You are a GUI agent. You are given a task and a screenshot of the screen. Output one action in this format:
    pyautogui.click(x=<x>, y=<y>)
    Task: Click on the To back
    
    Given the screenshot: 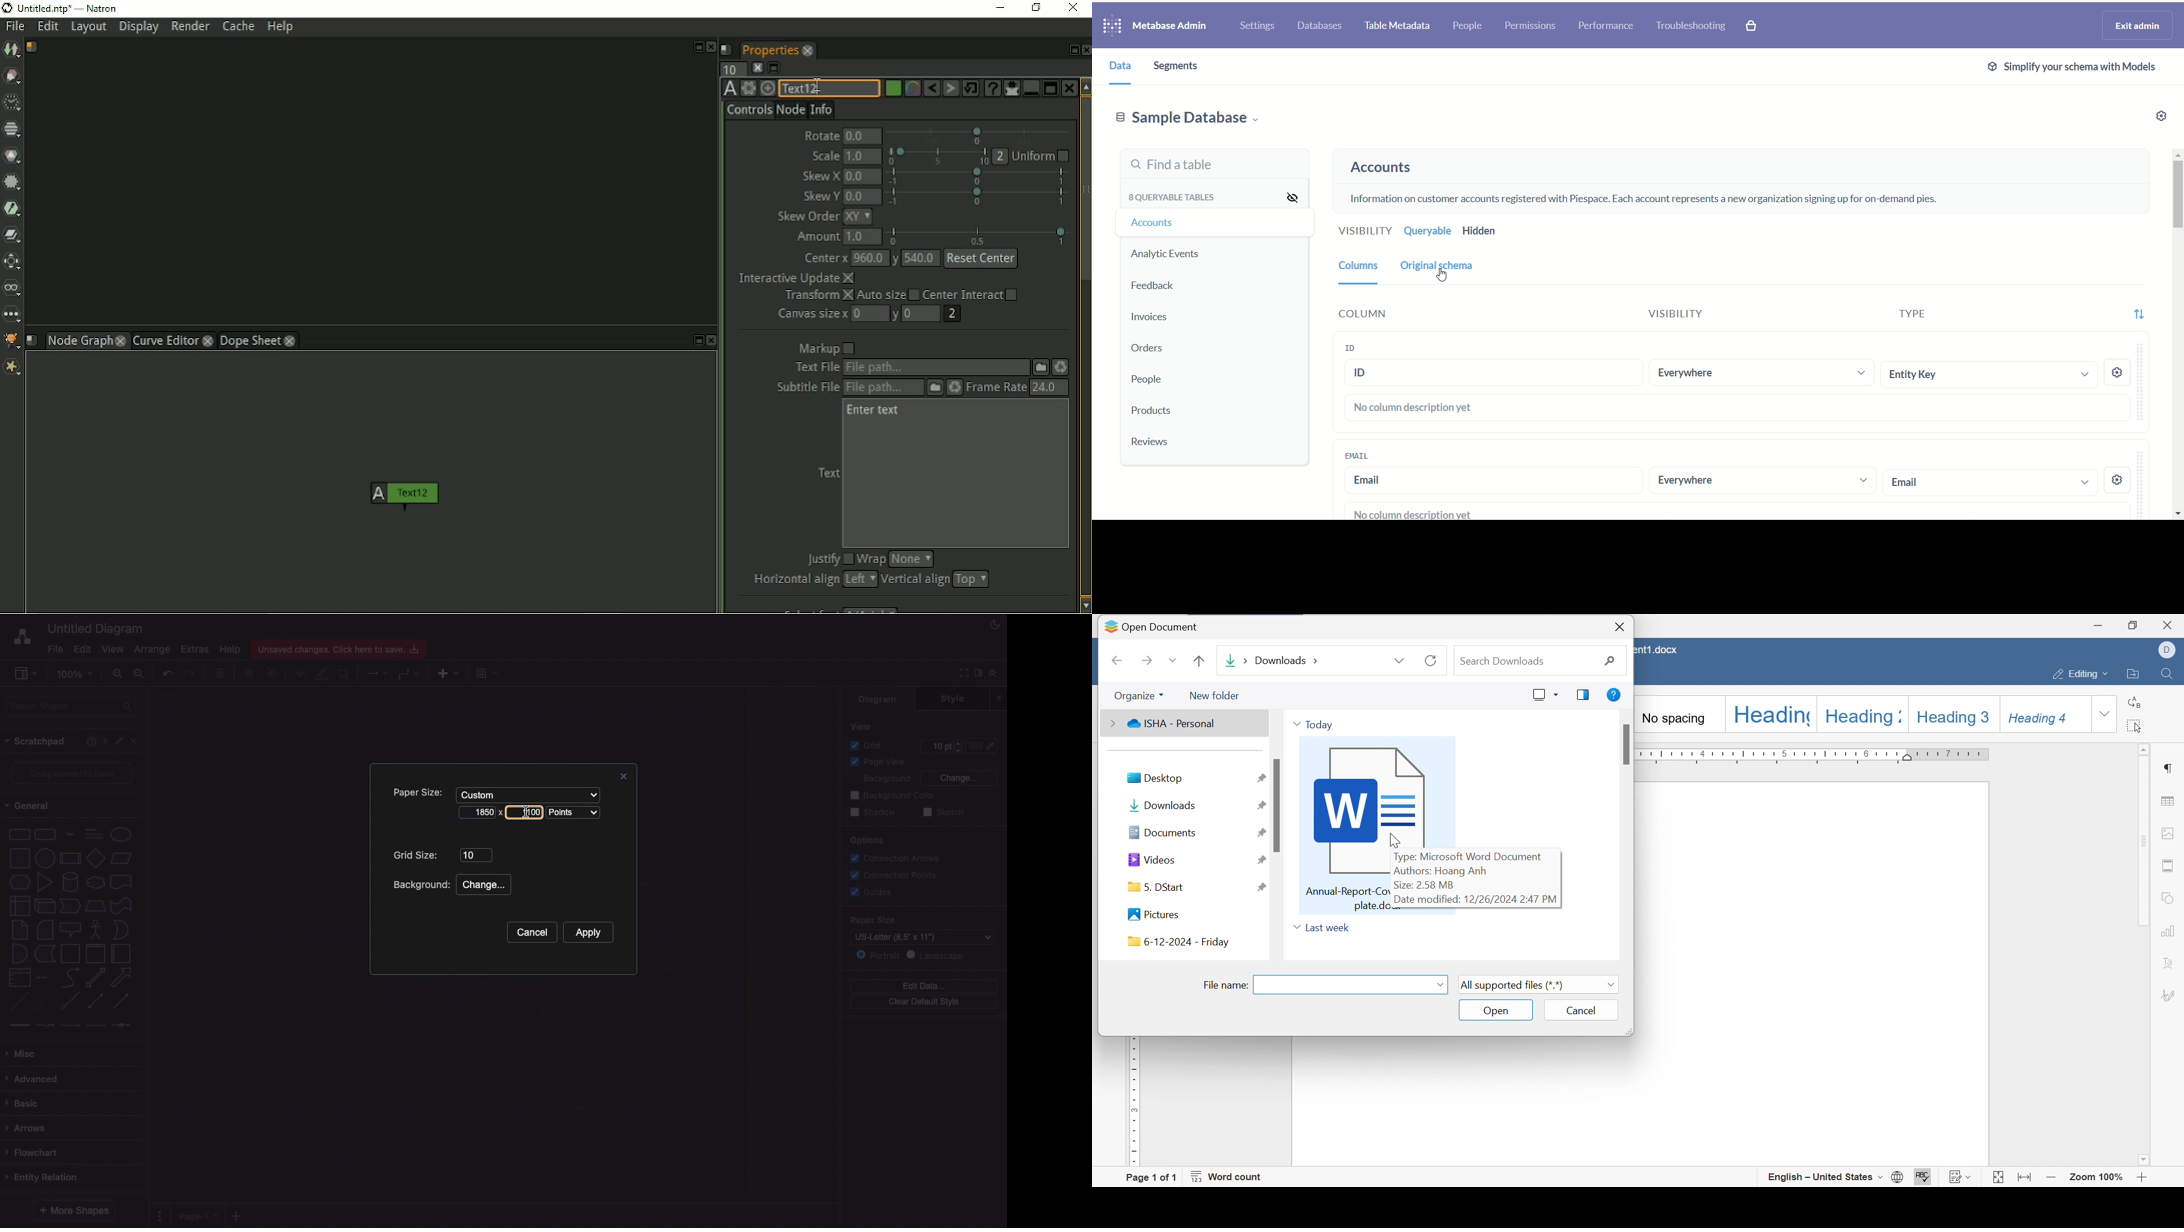 What is the action you would take?
    pyautogui.click(x=273, y=673)
    